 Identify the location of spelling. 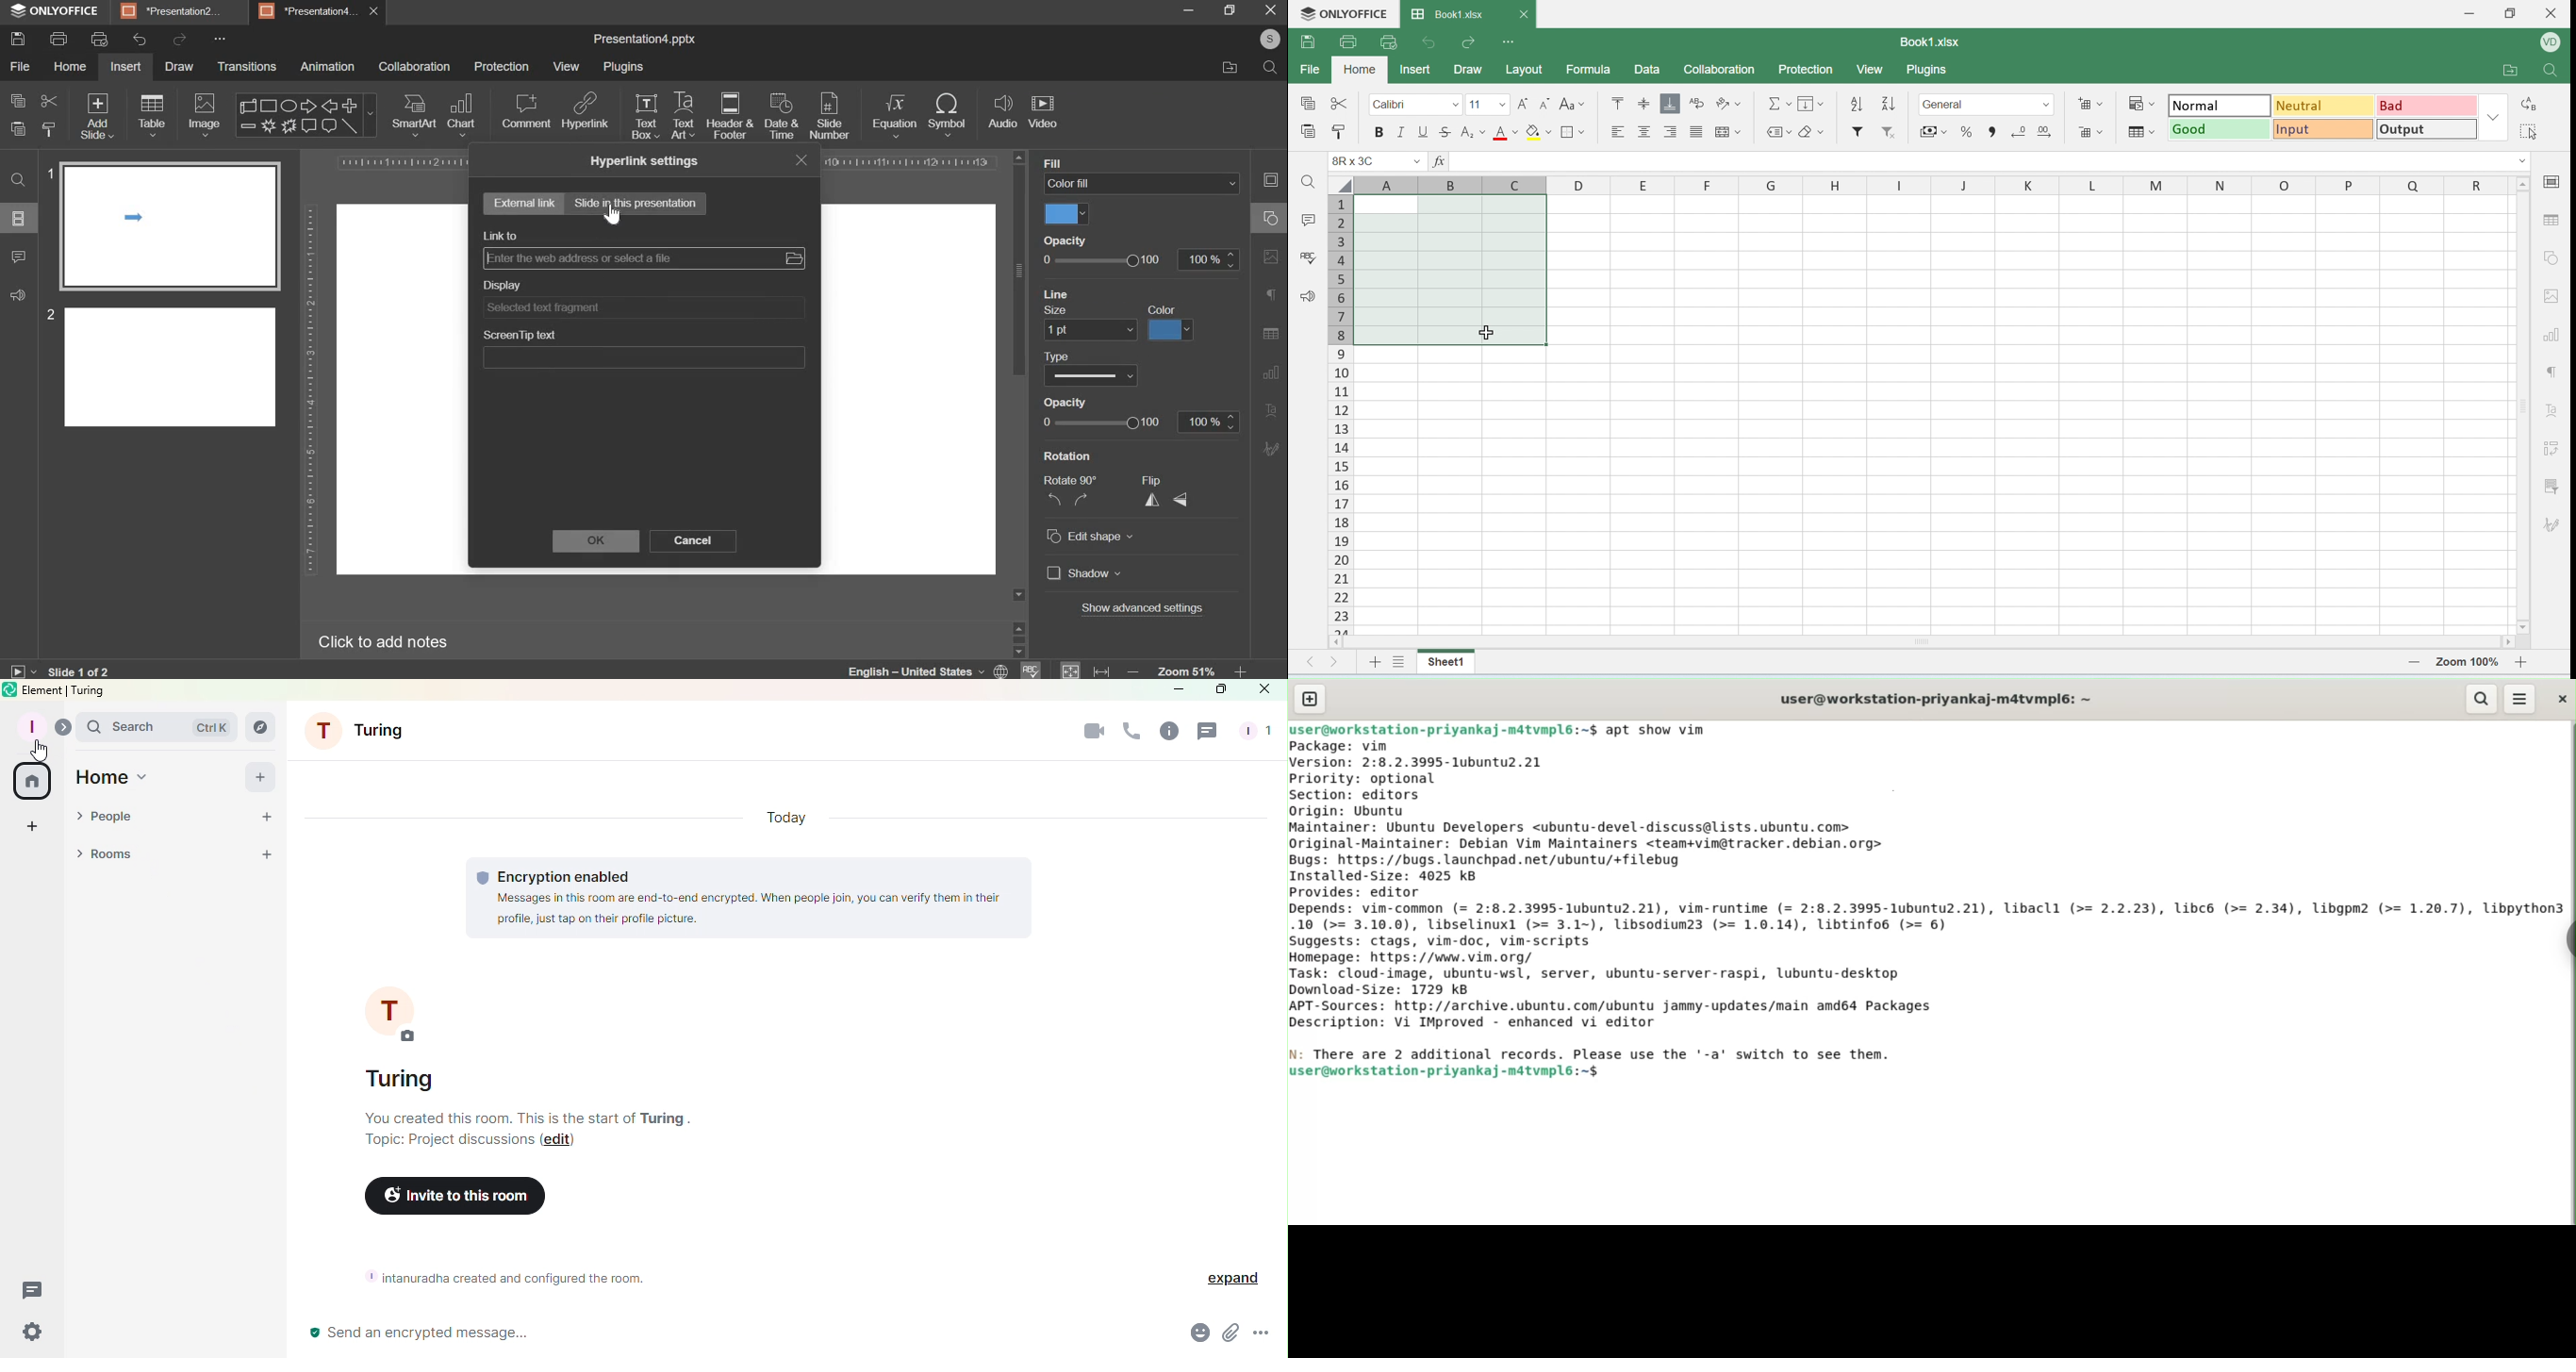
(1030, 665).